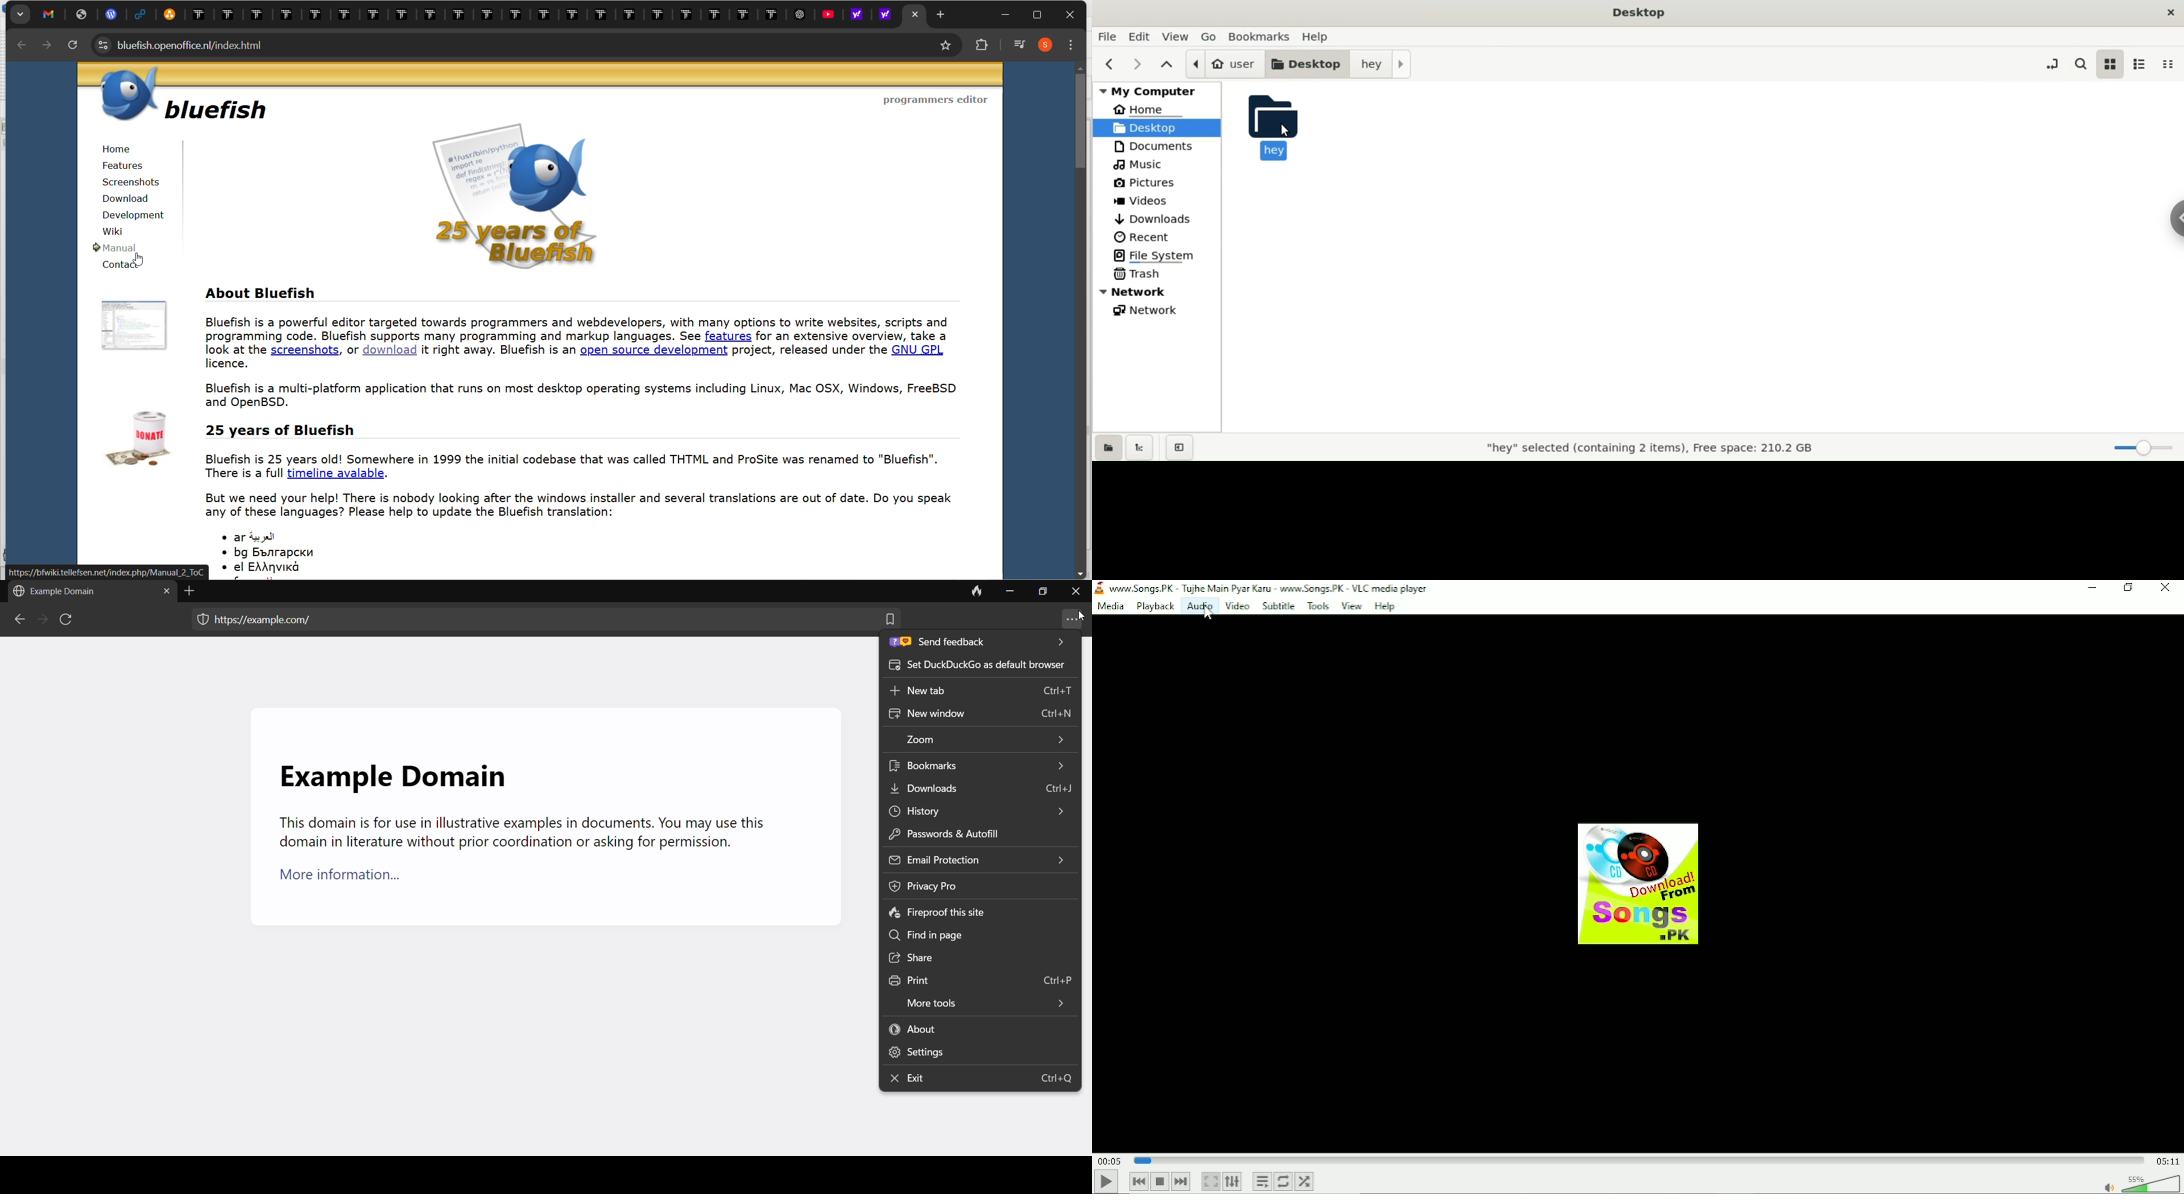  What do you see at coordinates (1110, 65) in the screenshot?
I see `previous` at bounding box center [1110, 65].